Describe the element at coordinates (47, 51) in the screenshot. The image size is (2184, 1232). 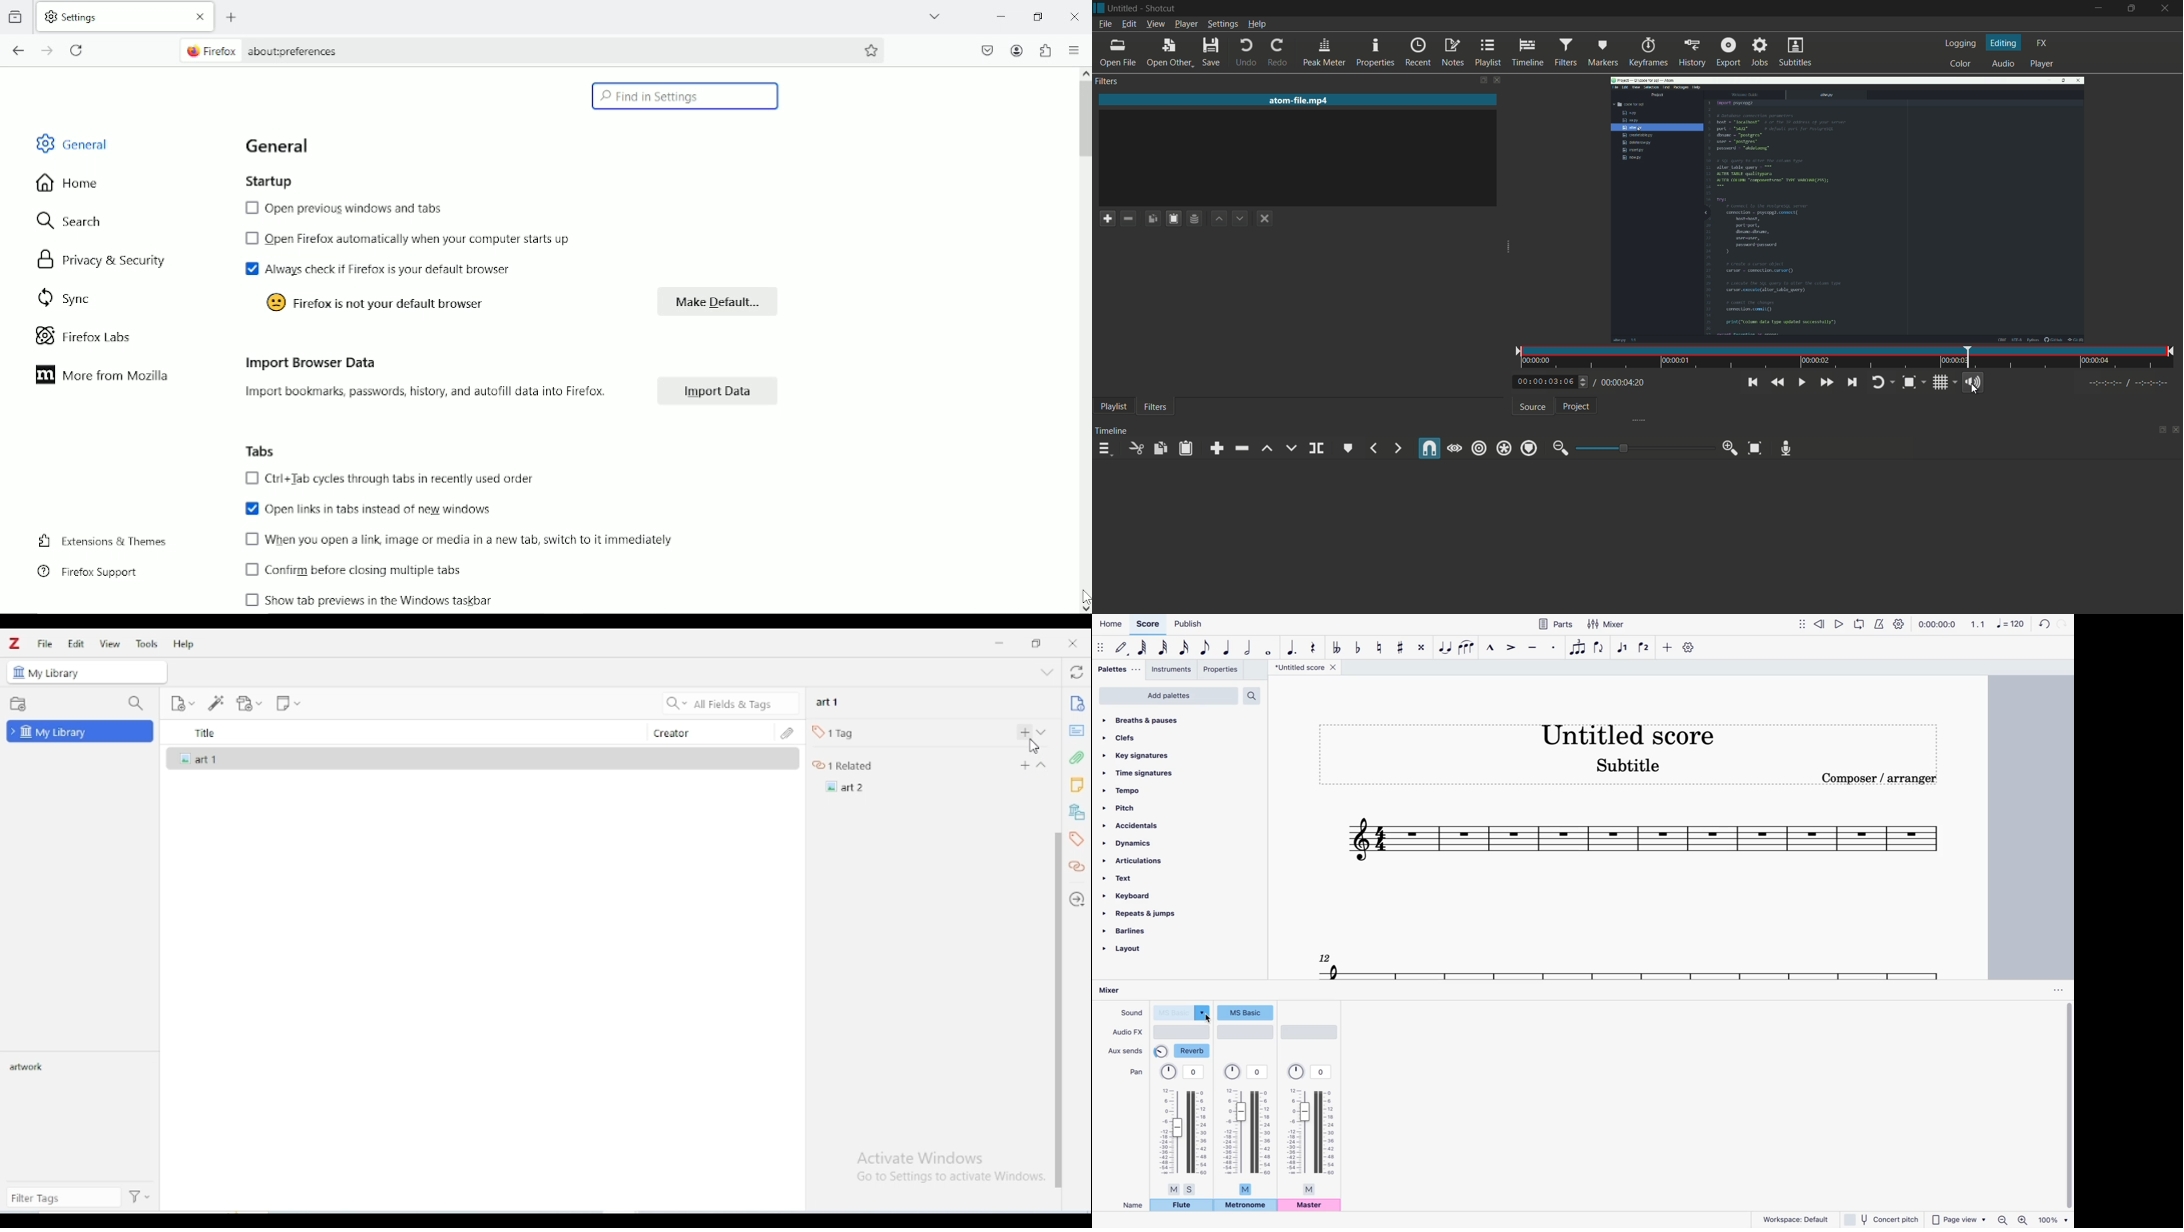
I see `go forward` at that location.